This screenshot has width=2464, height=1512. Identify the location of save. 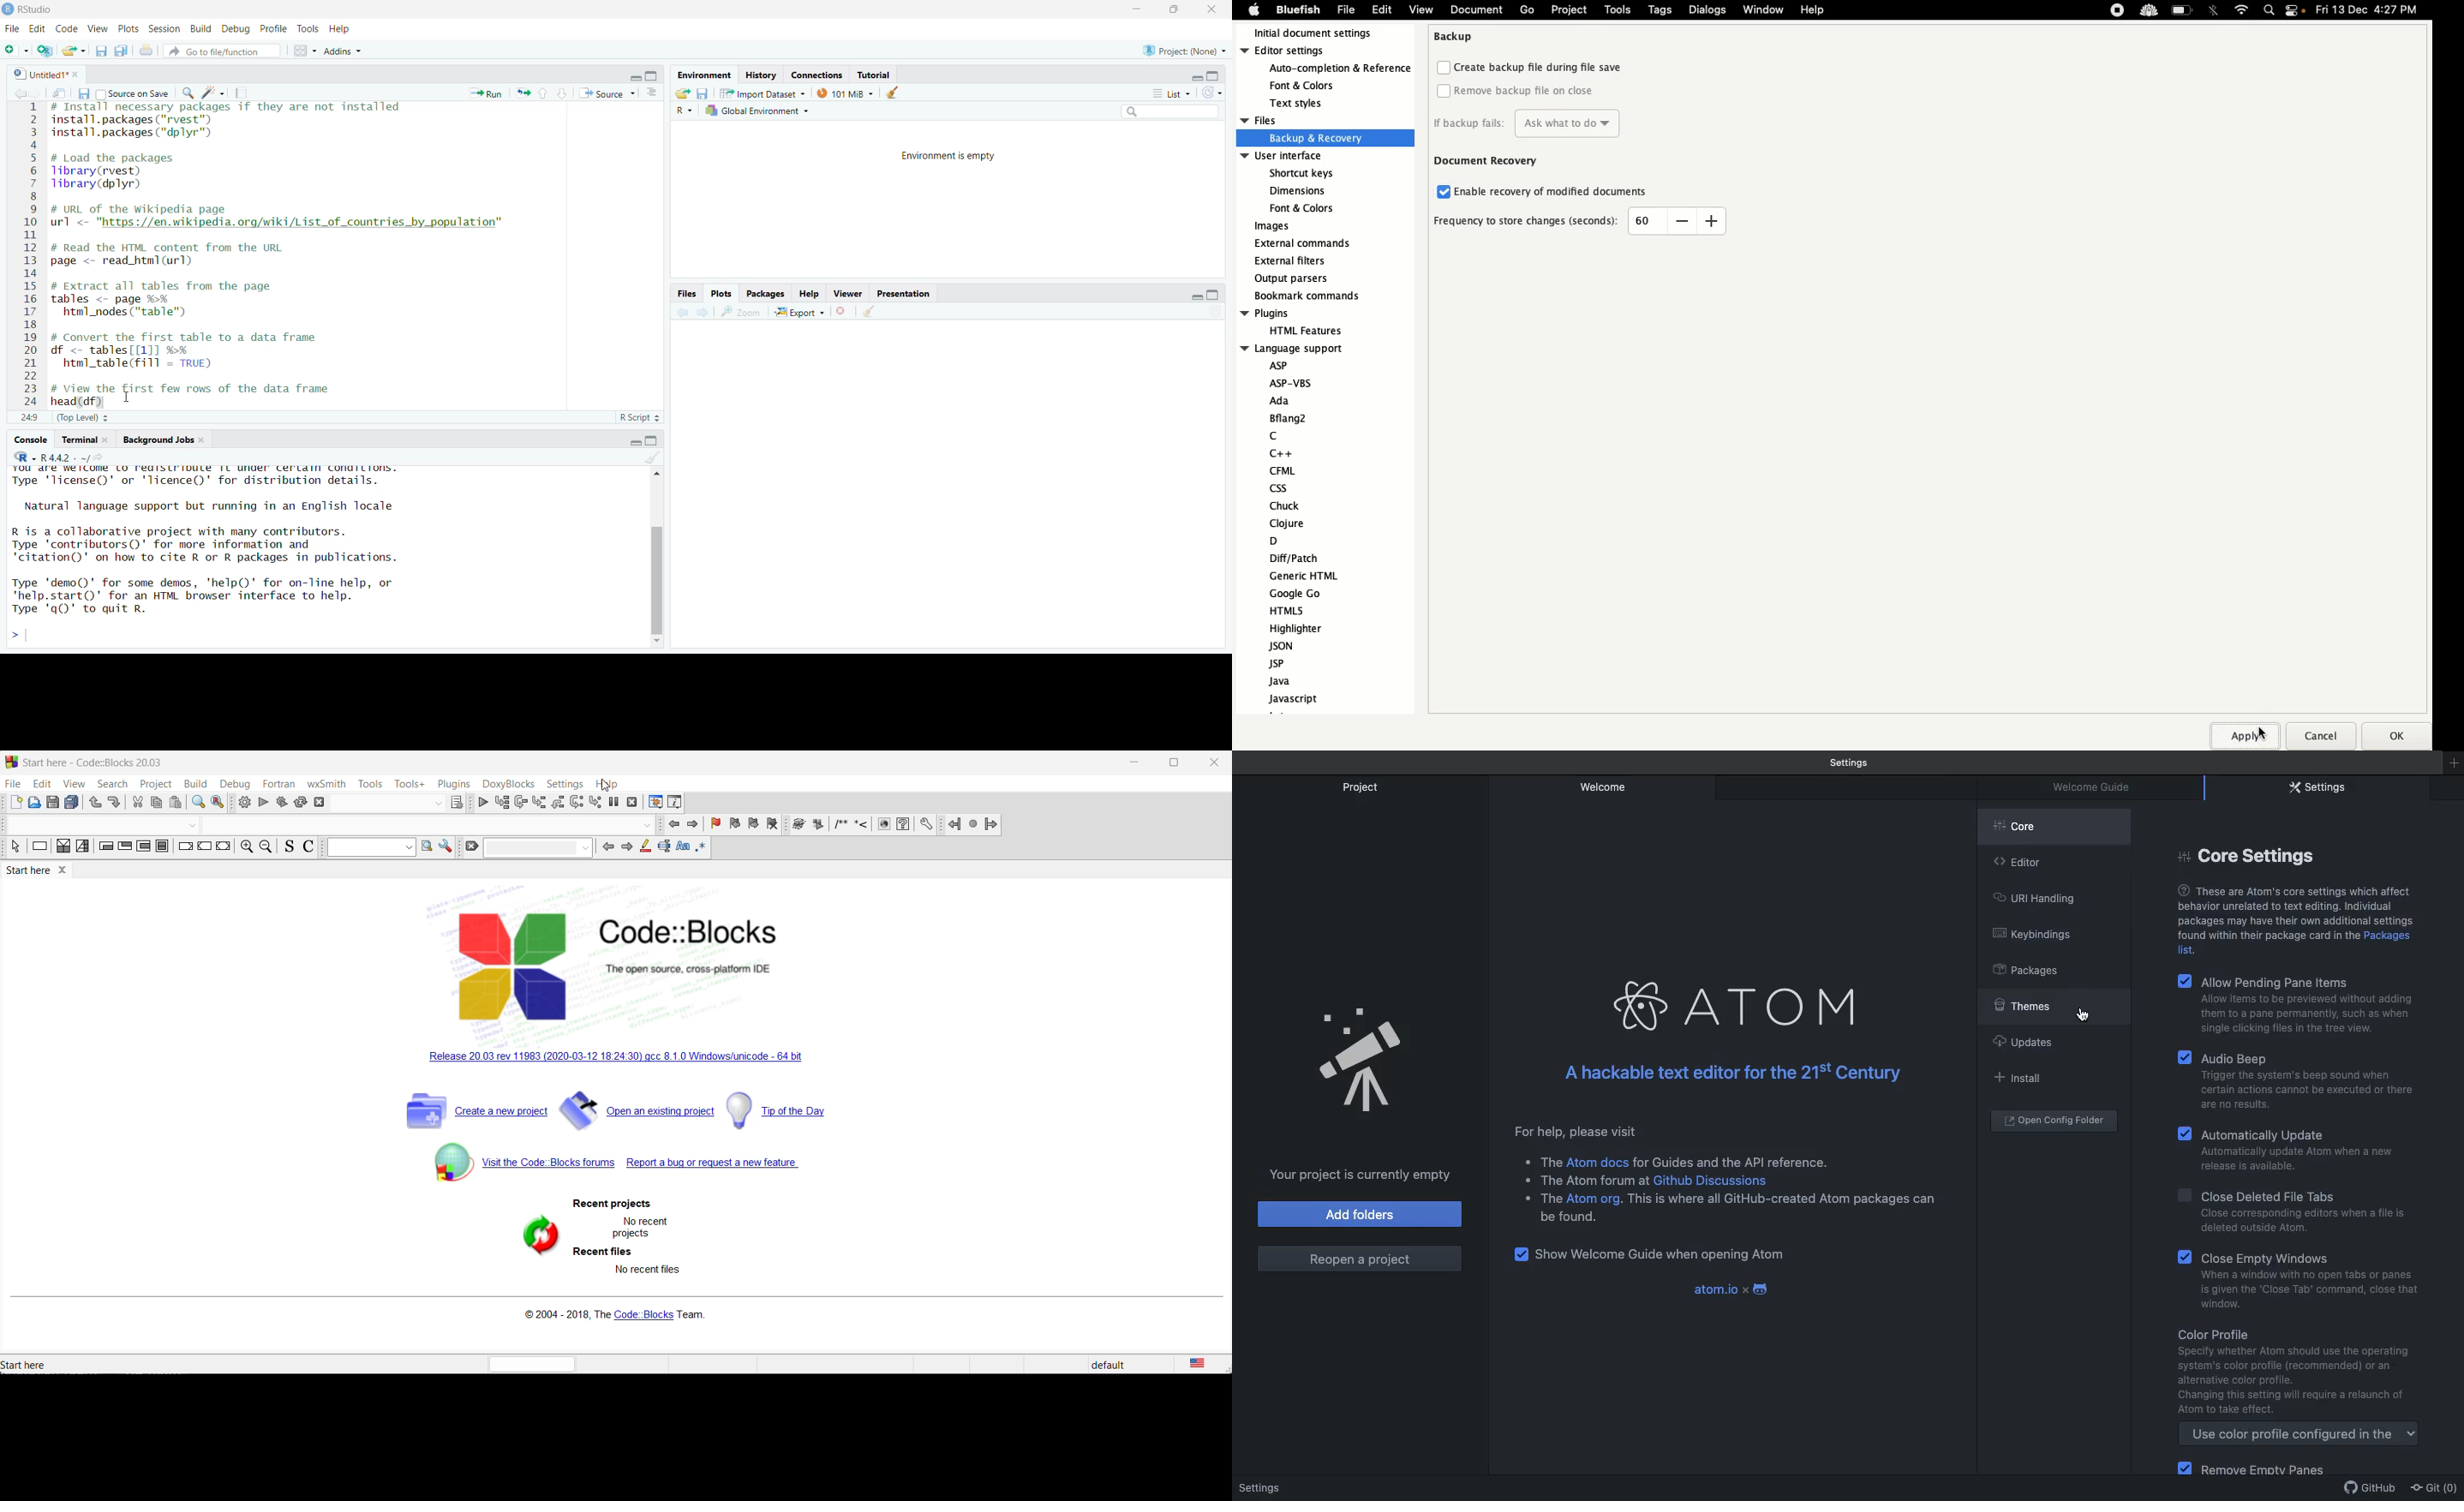
(83, 93).